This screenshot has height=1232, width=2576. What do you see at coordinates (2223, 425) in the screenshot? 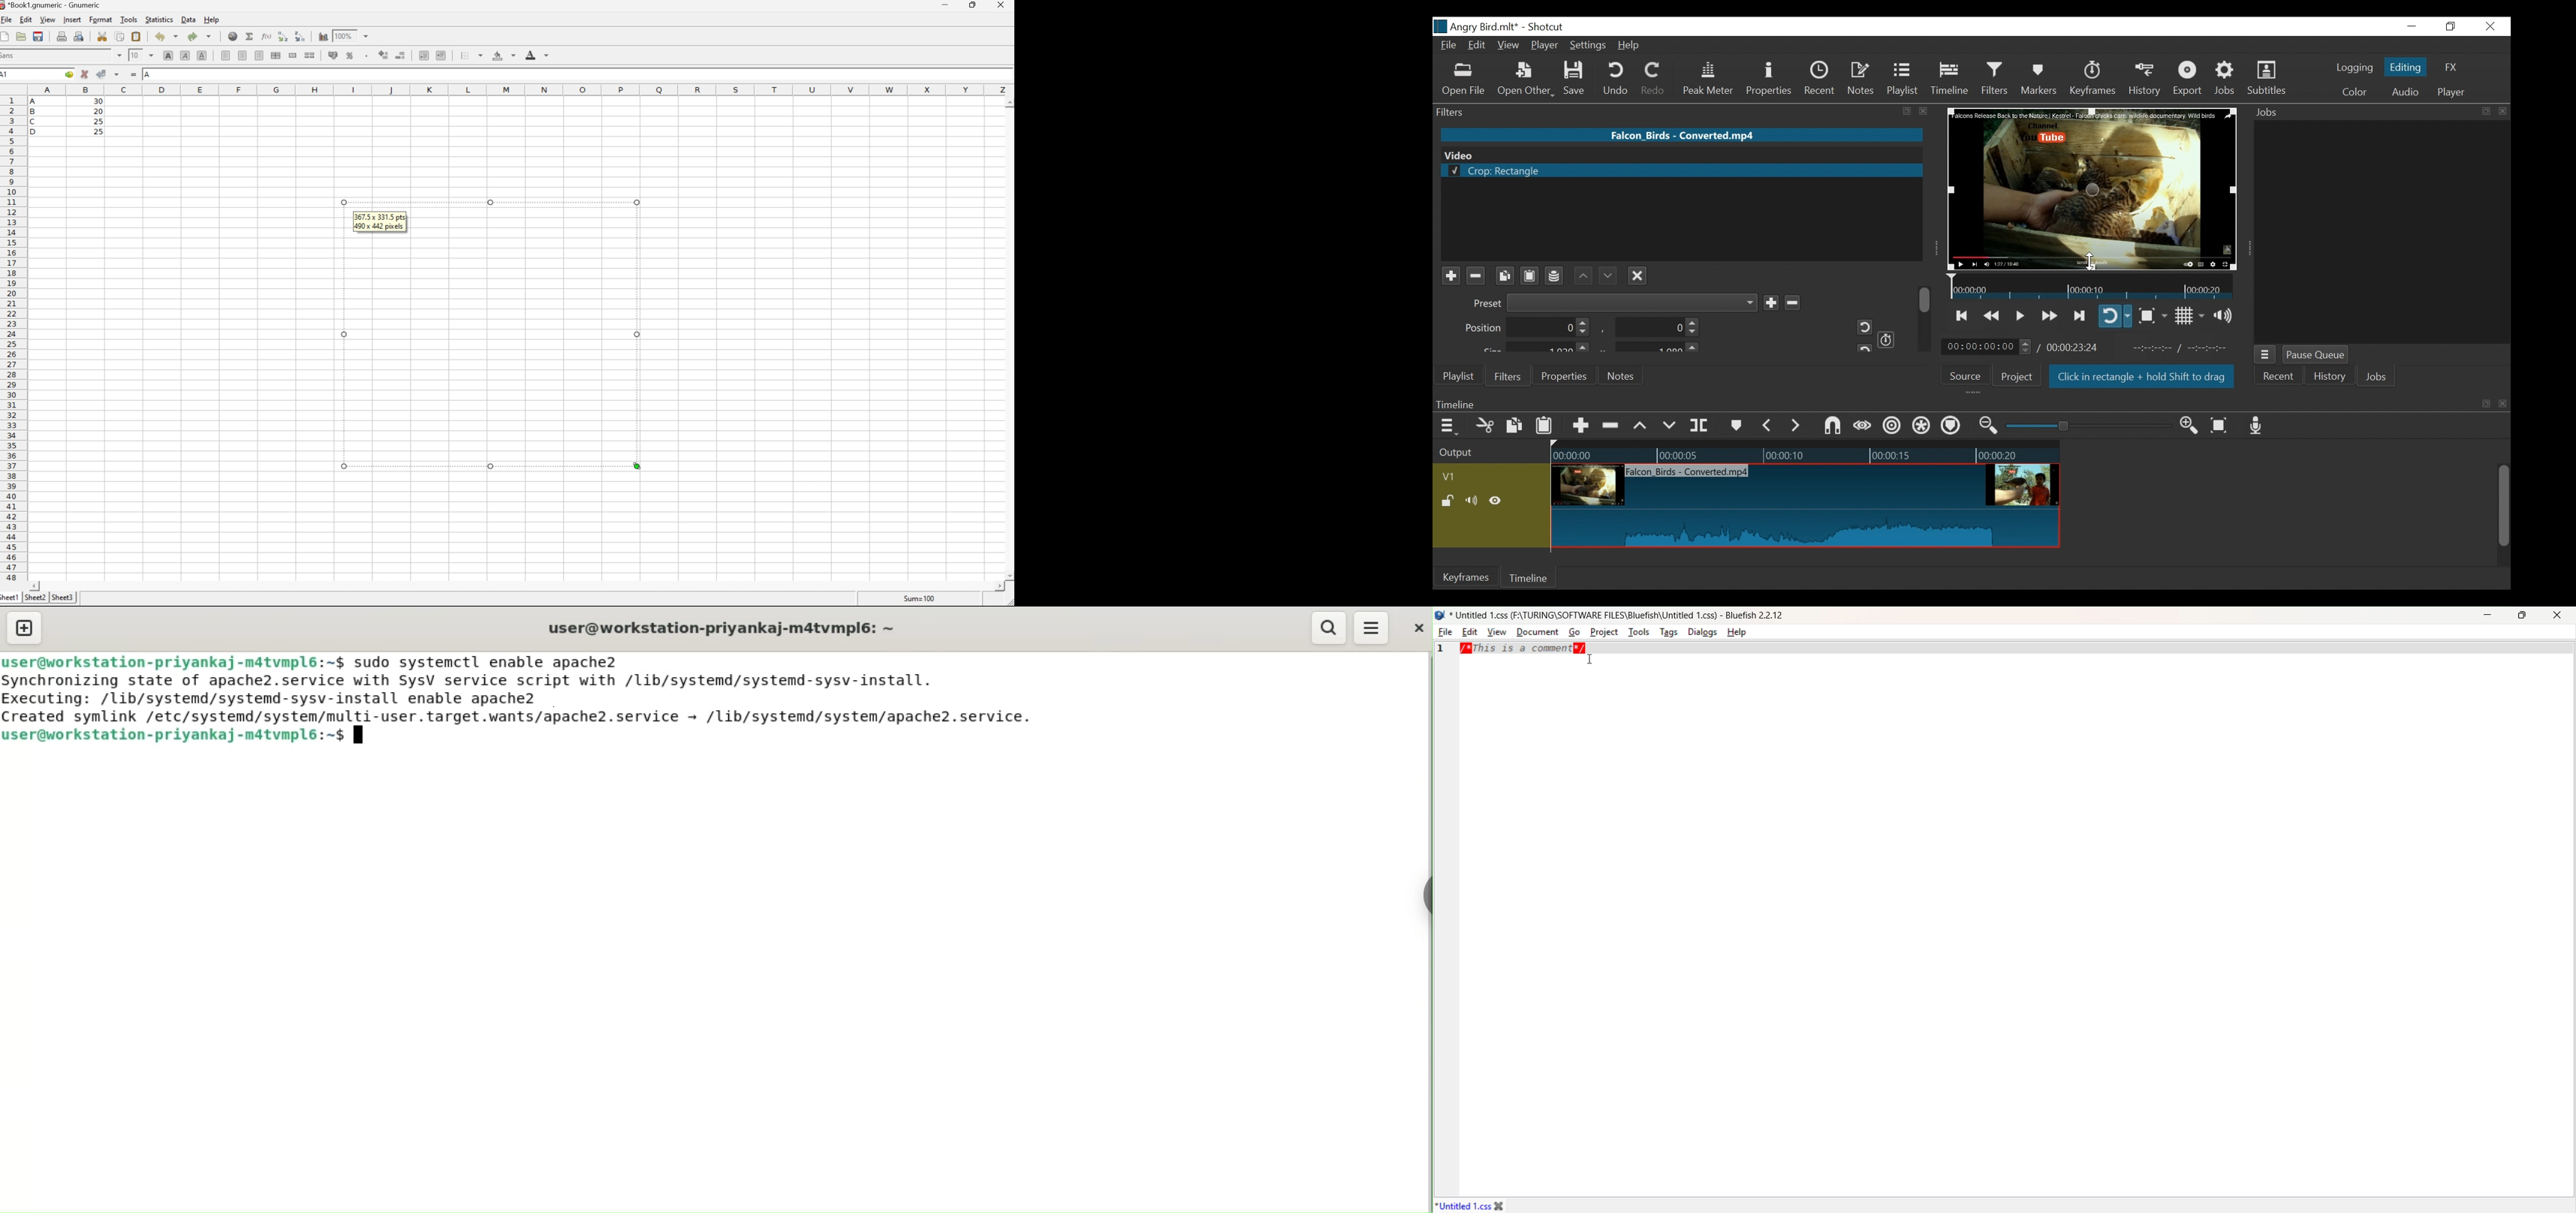
I see `Zoom timeline to fit` at bounding box center [2223, 425].